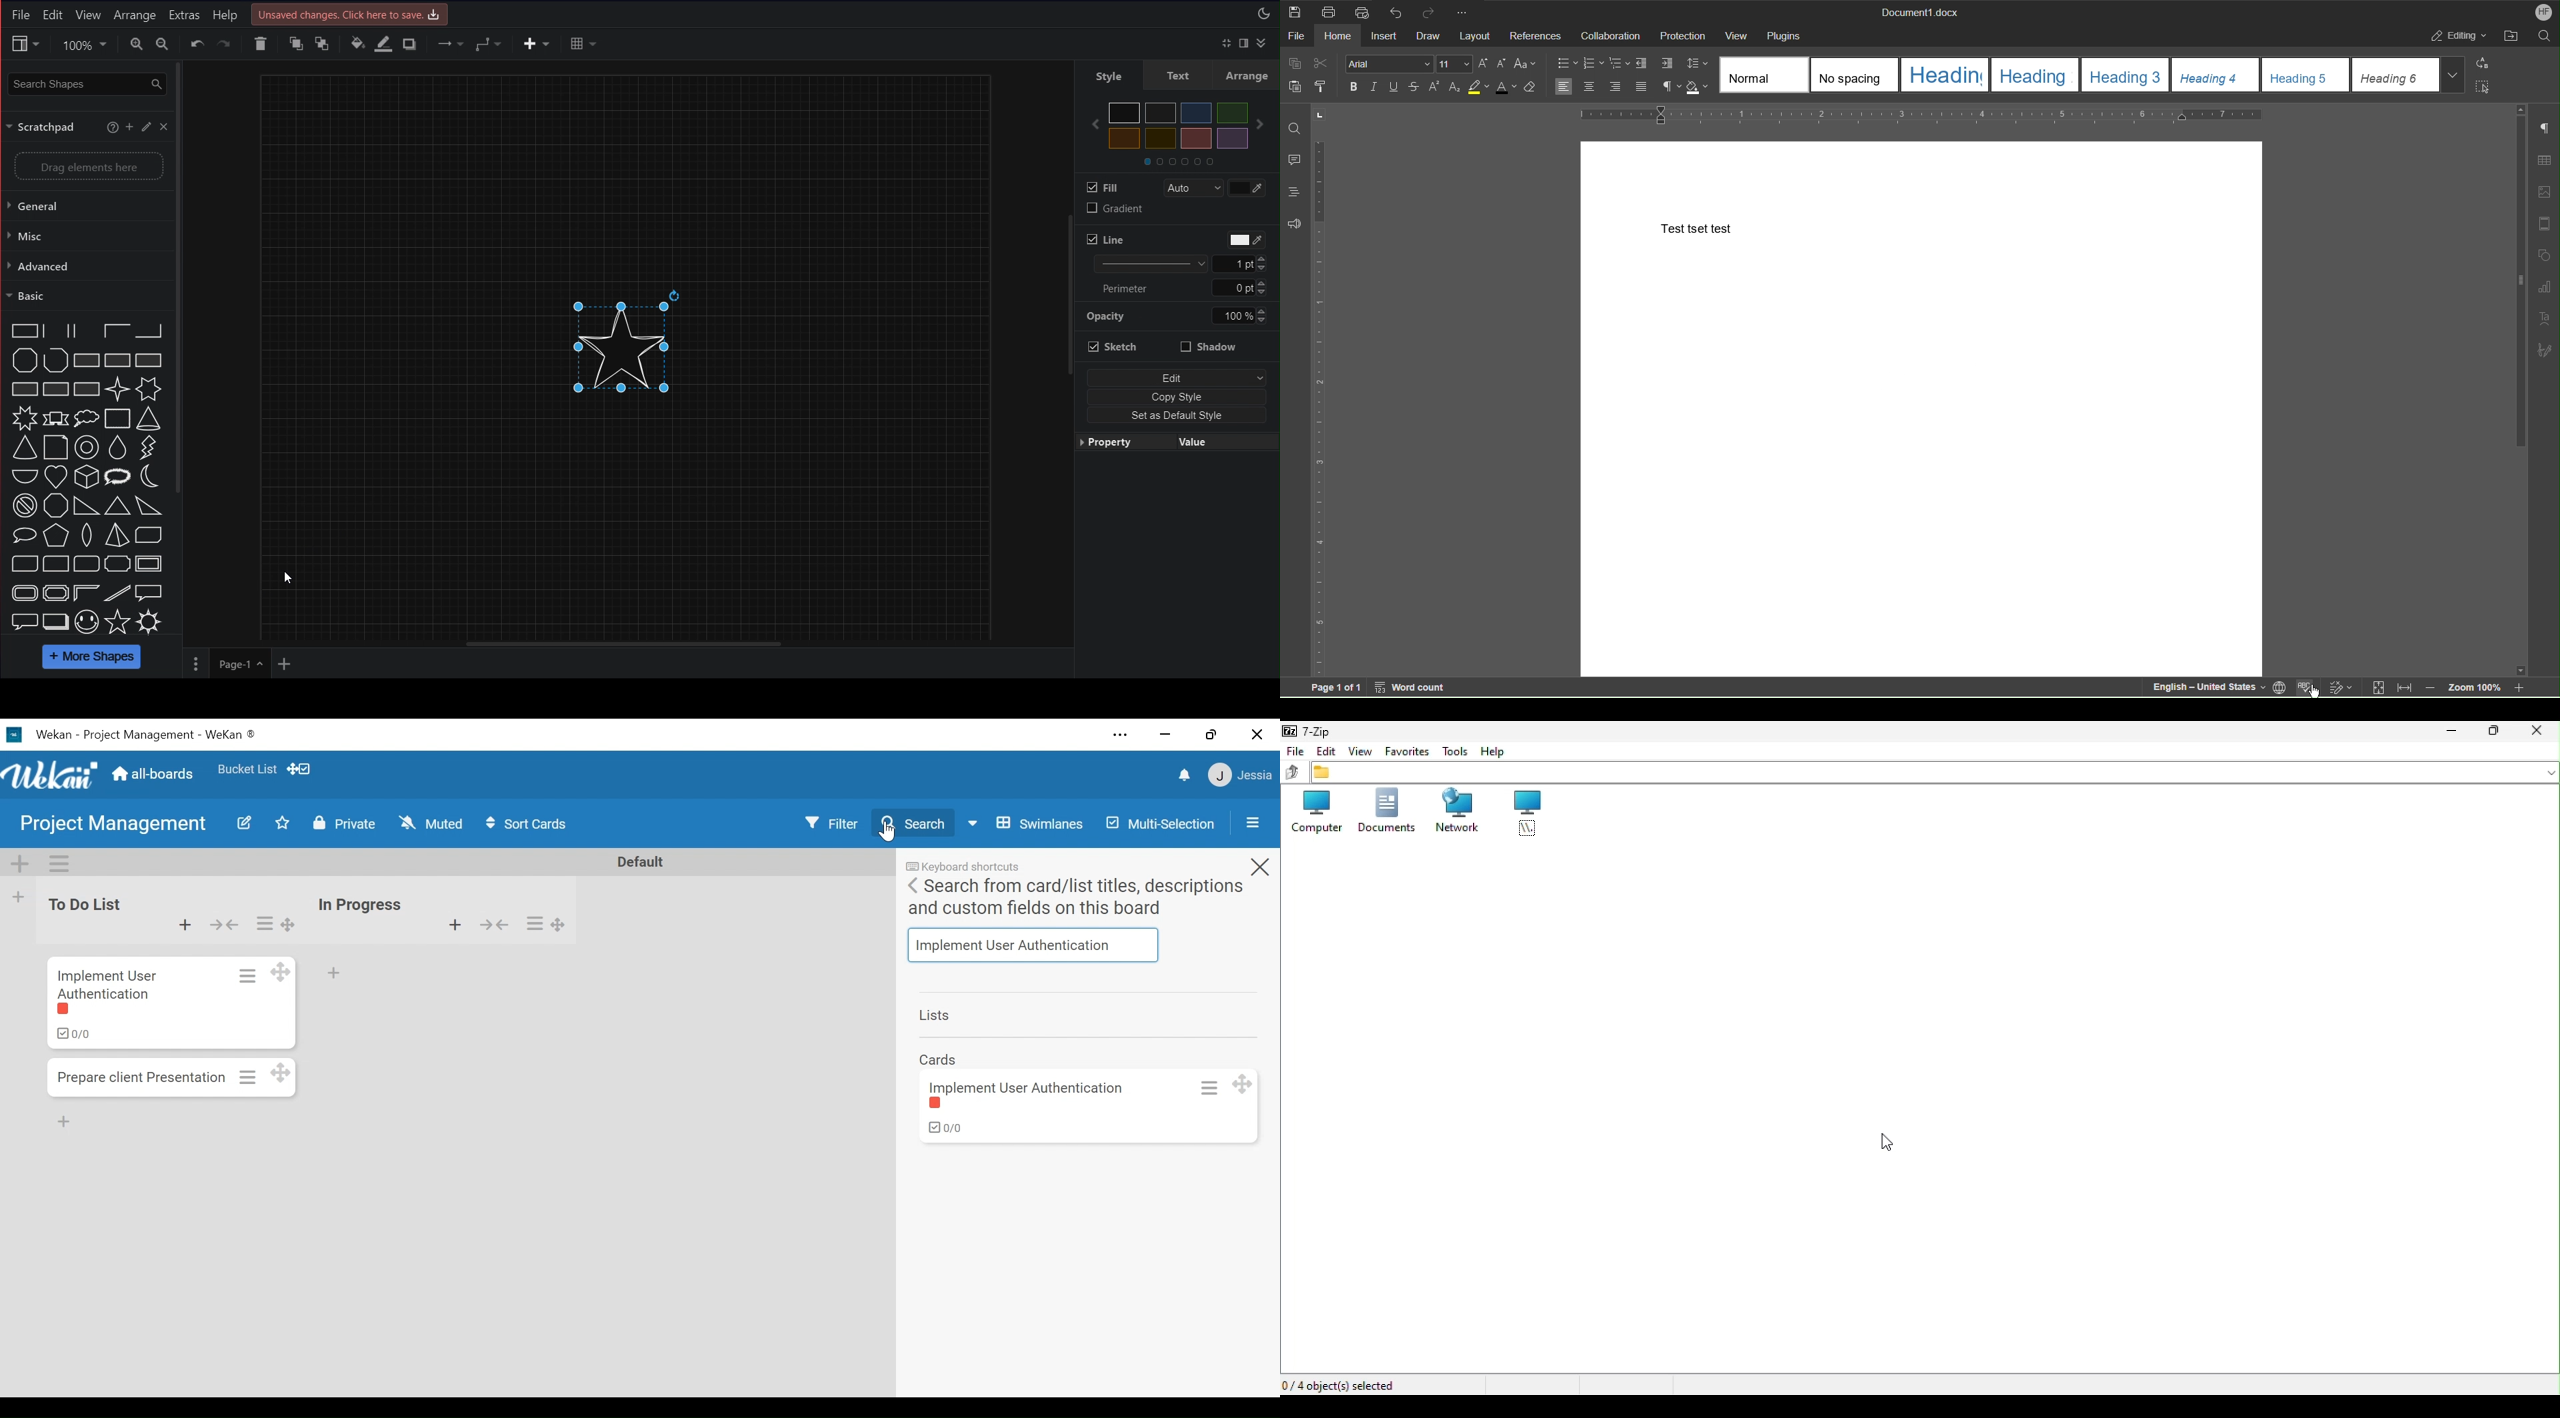 The width and height of the screenshot is (2576, 1428). I want to click on Edit, so click(245, 823).